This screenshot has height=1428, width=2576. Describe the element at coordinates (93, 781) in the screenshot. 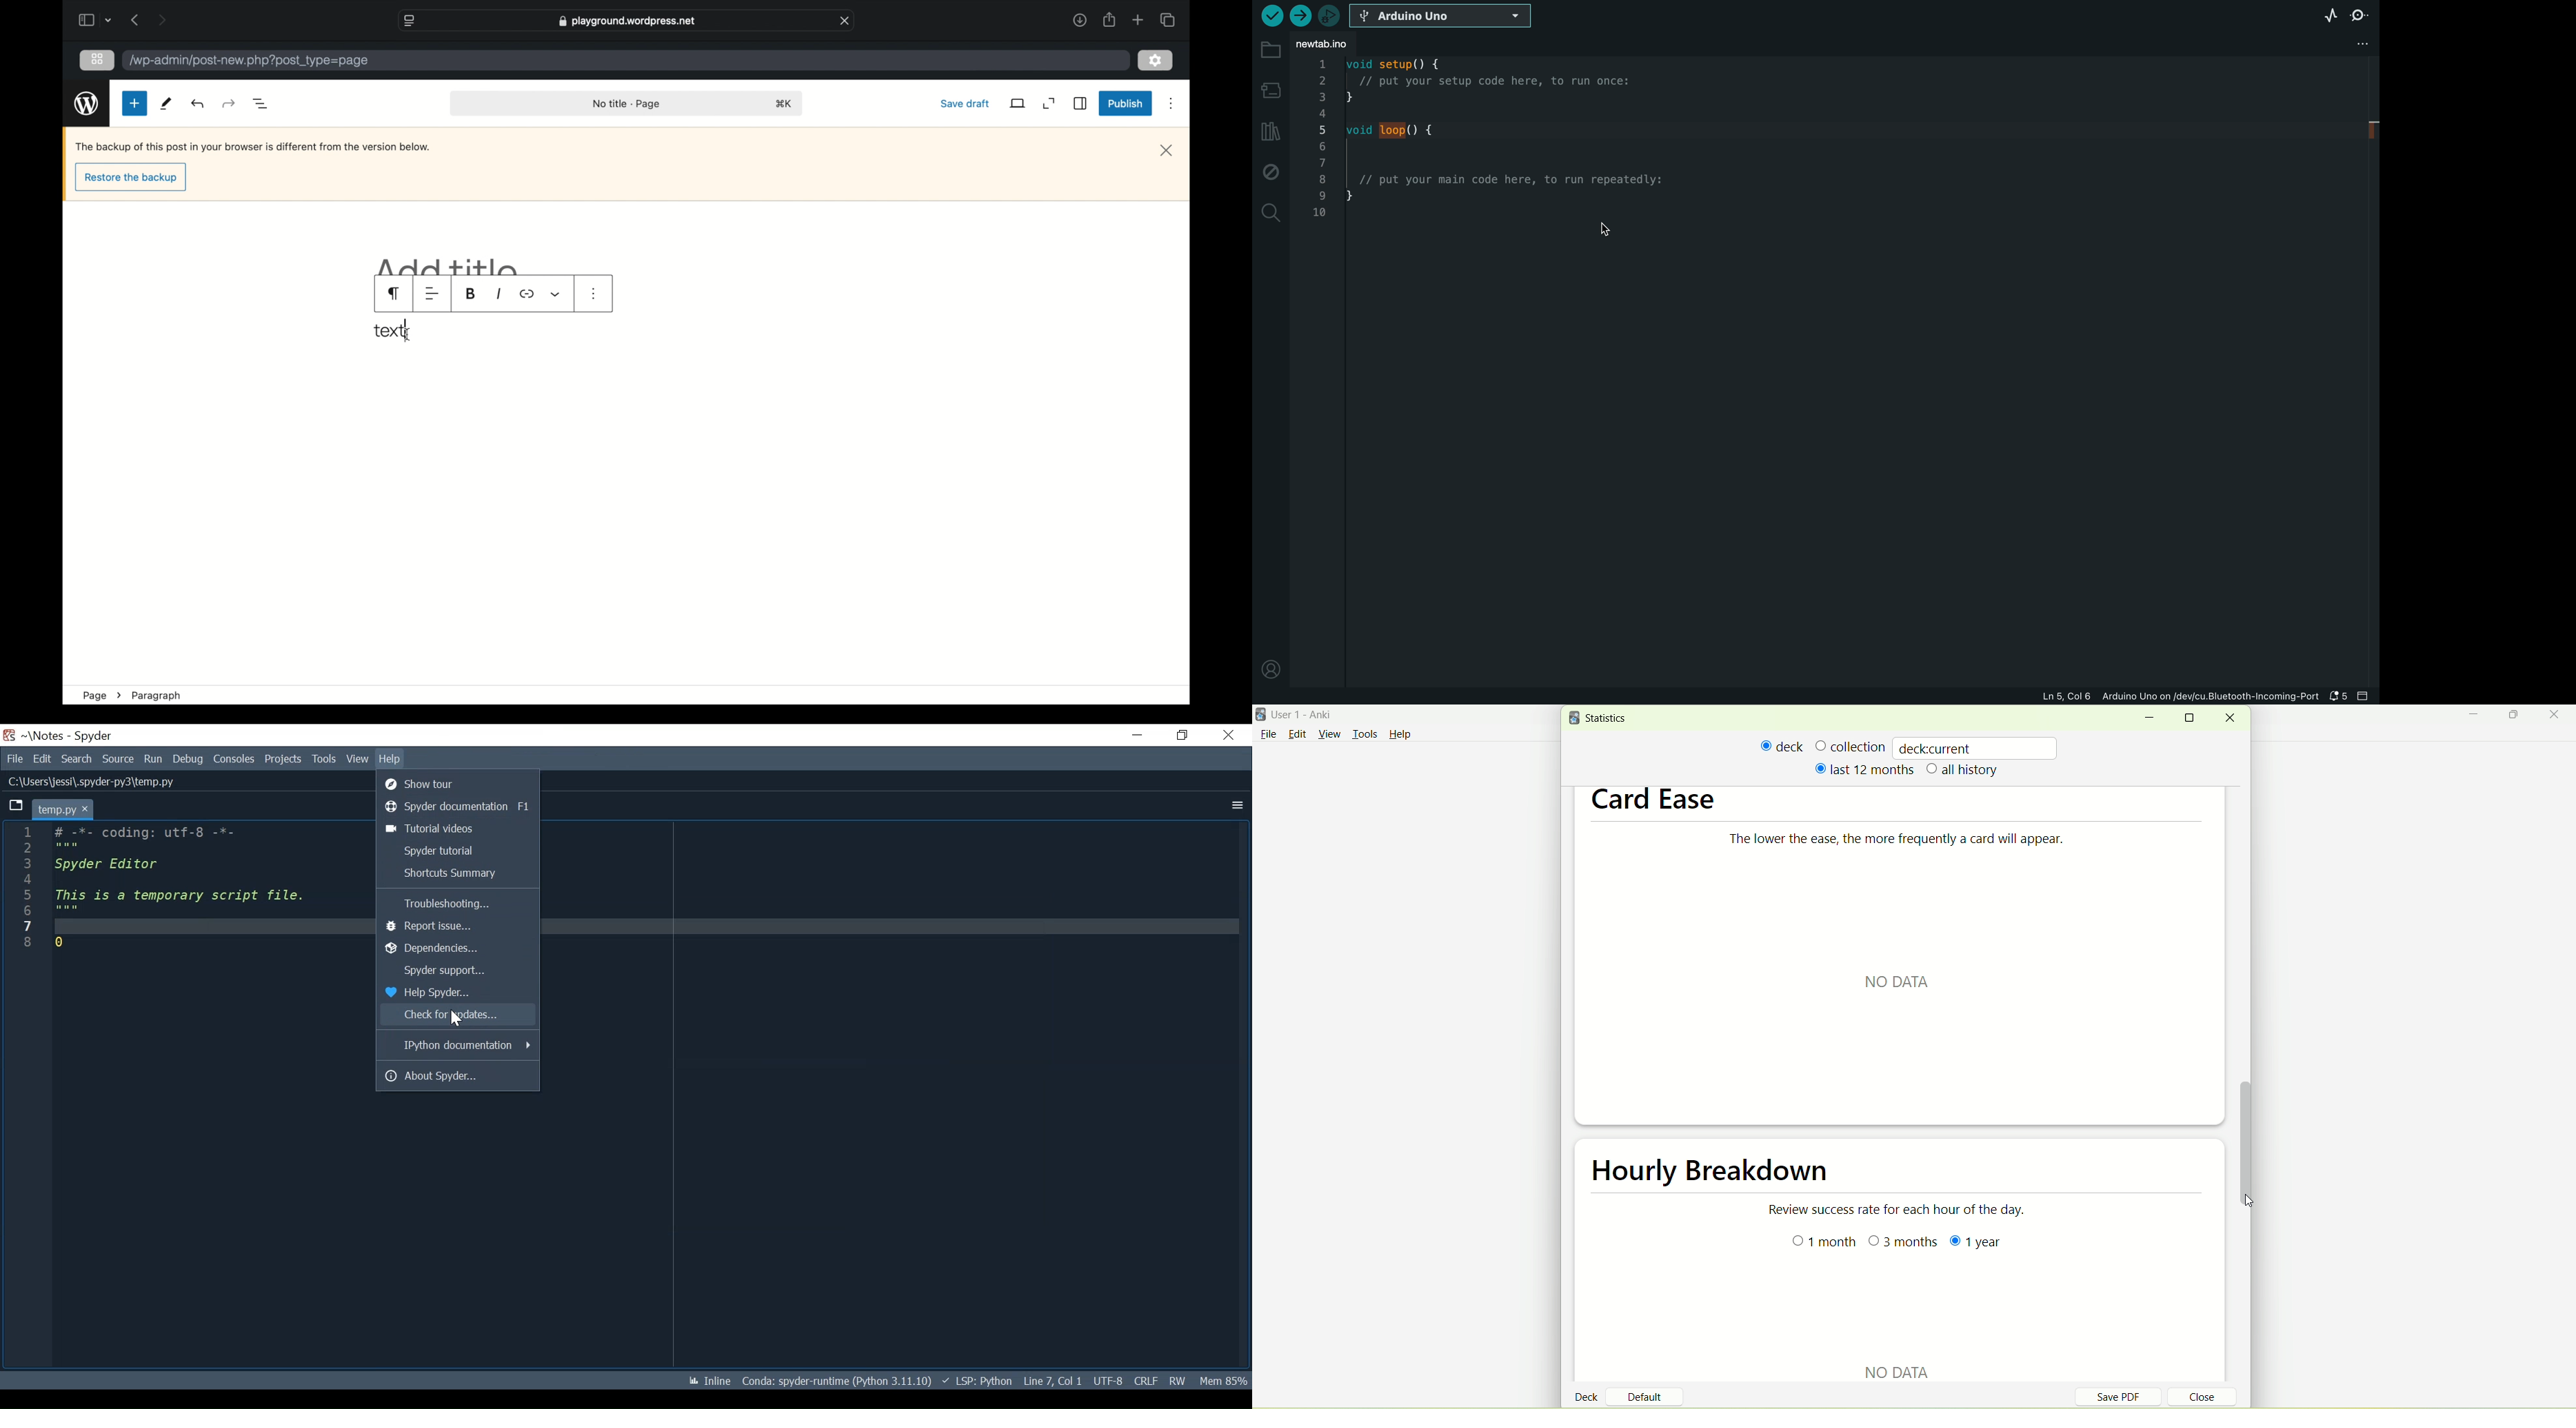

I see `C:\Users\jessi\.spyder-py3\temp.py` at that location.